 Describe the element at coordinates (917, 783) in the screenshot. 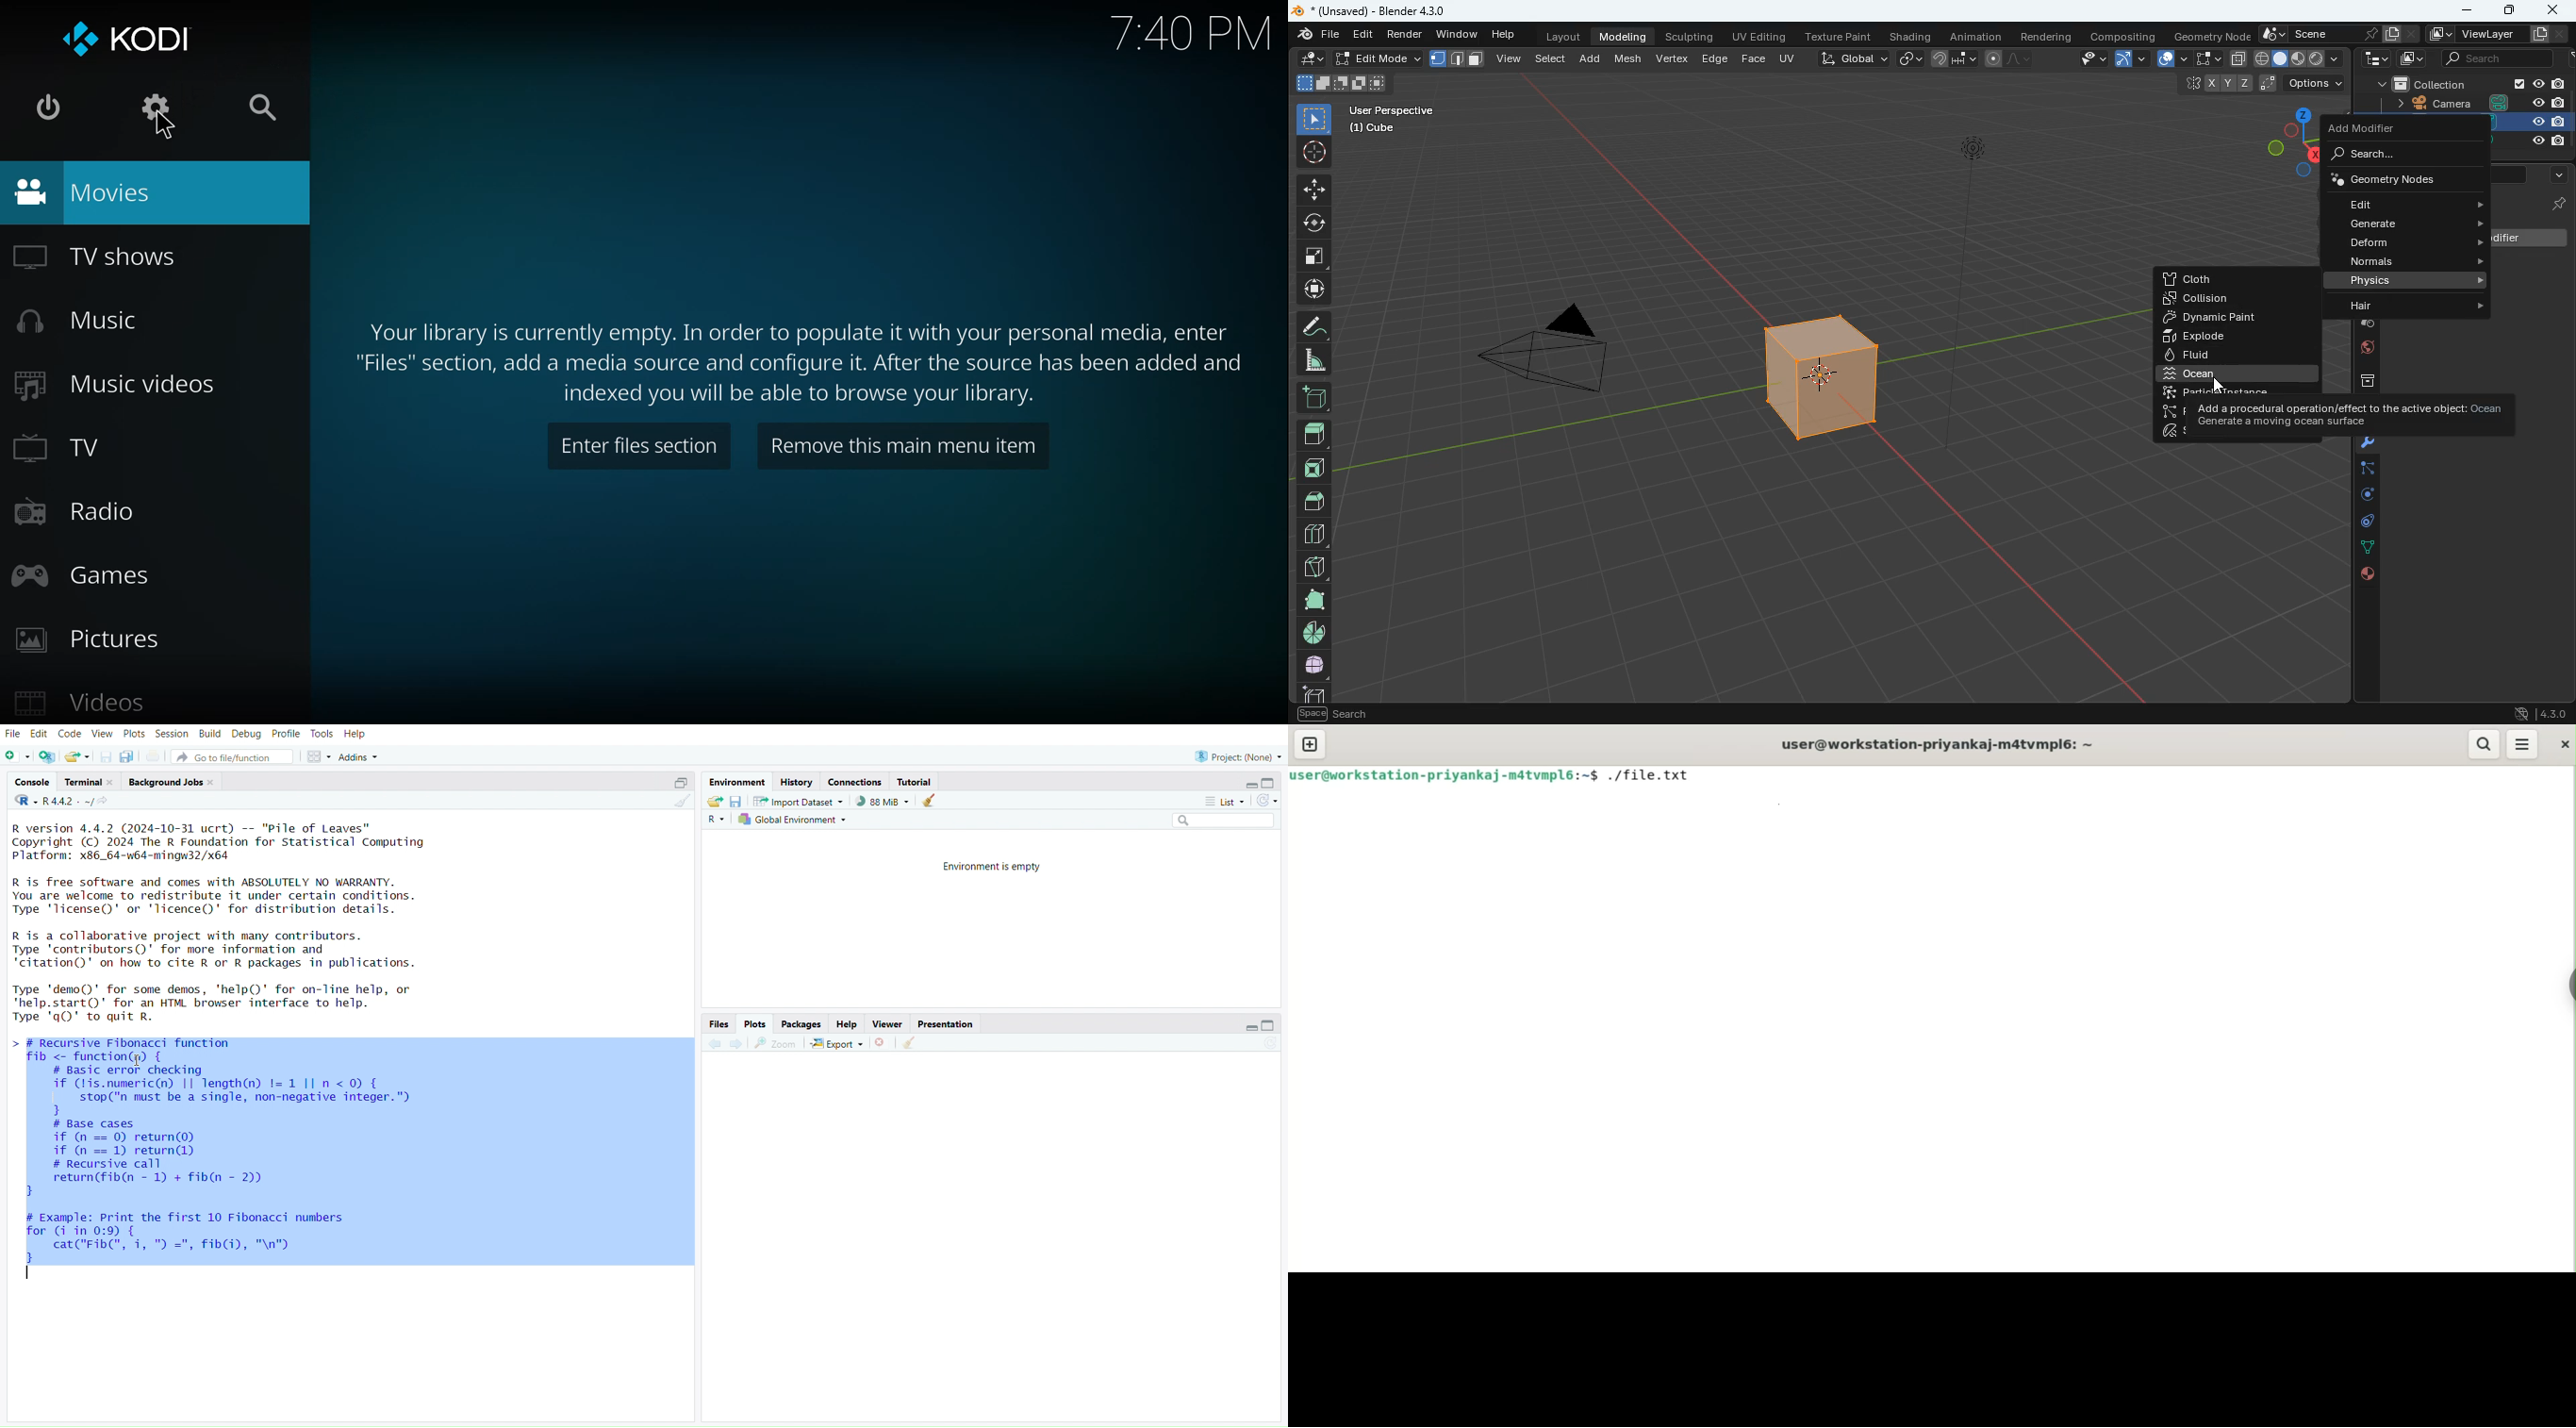

I see `tutorial` at that location.